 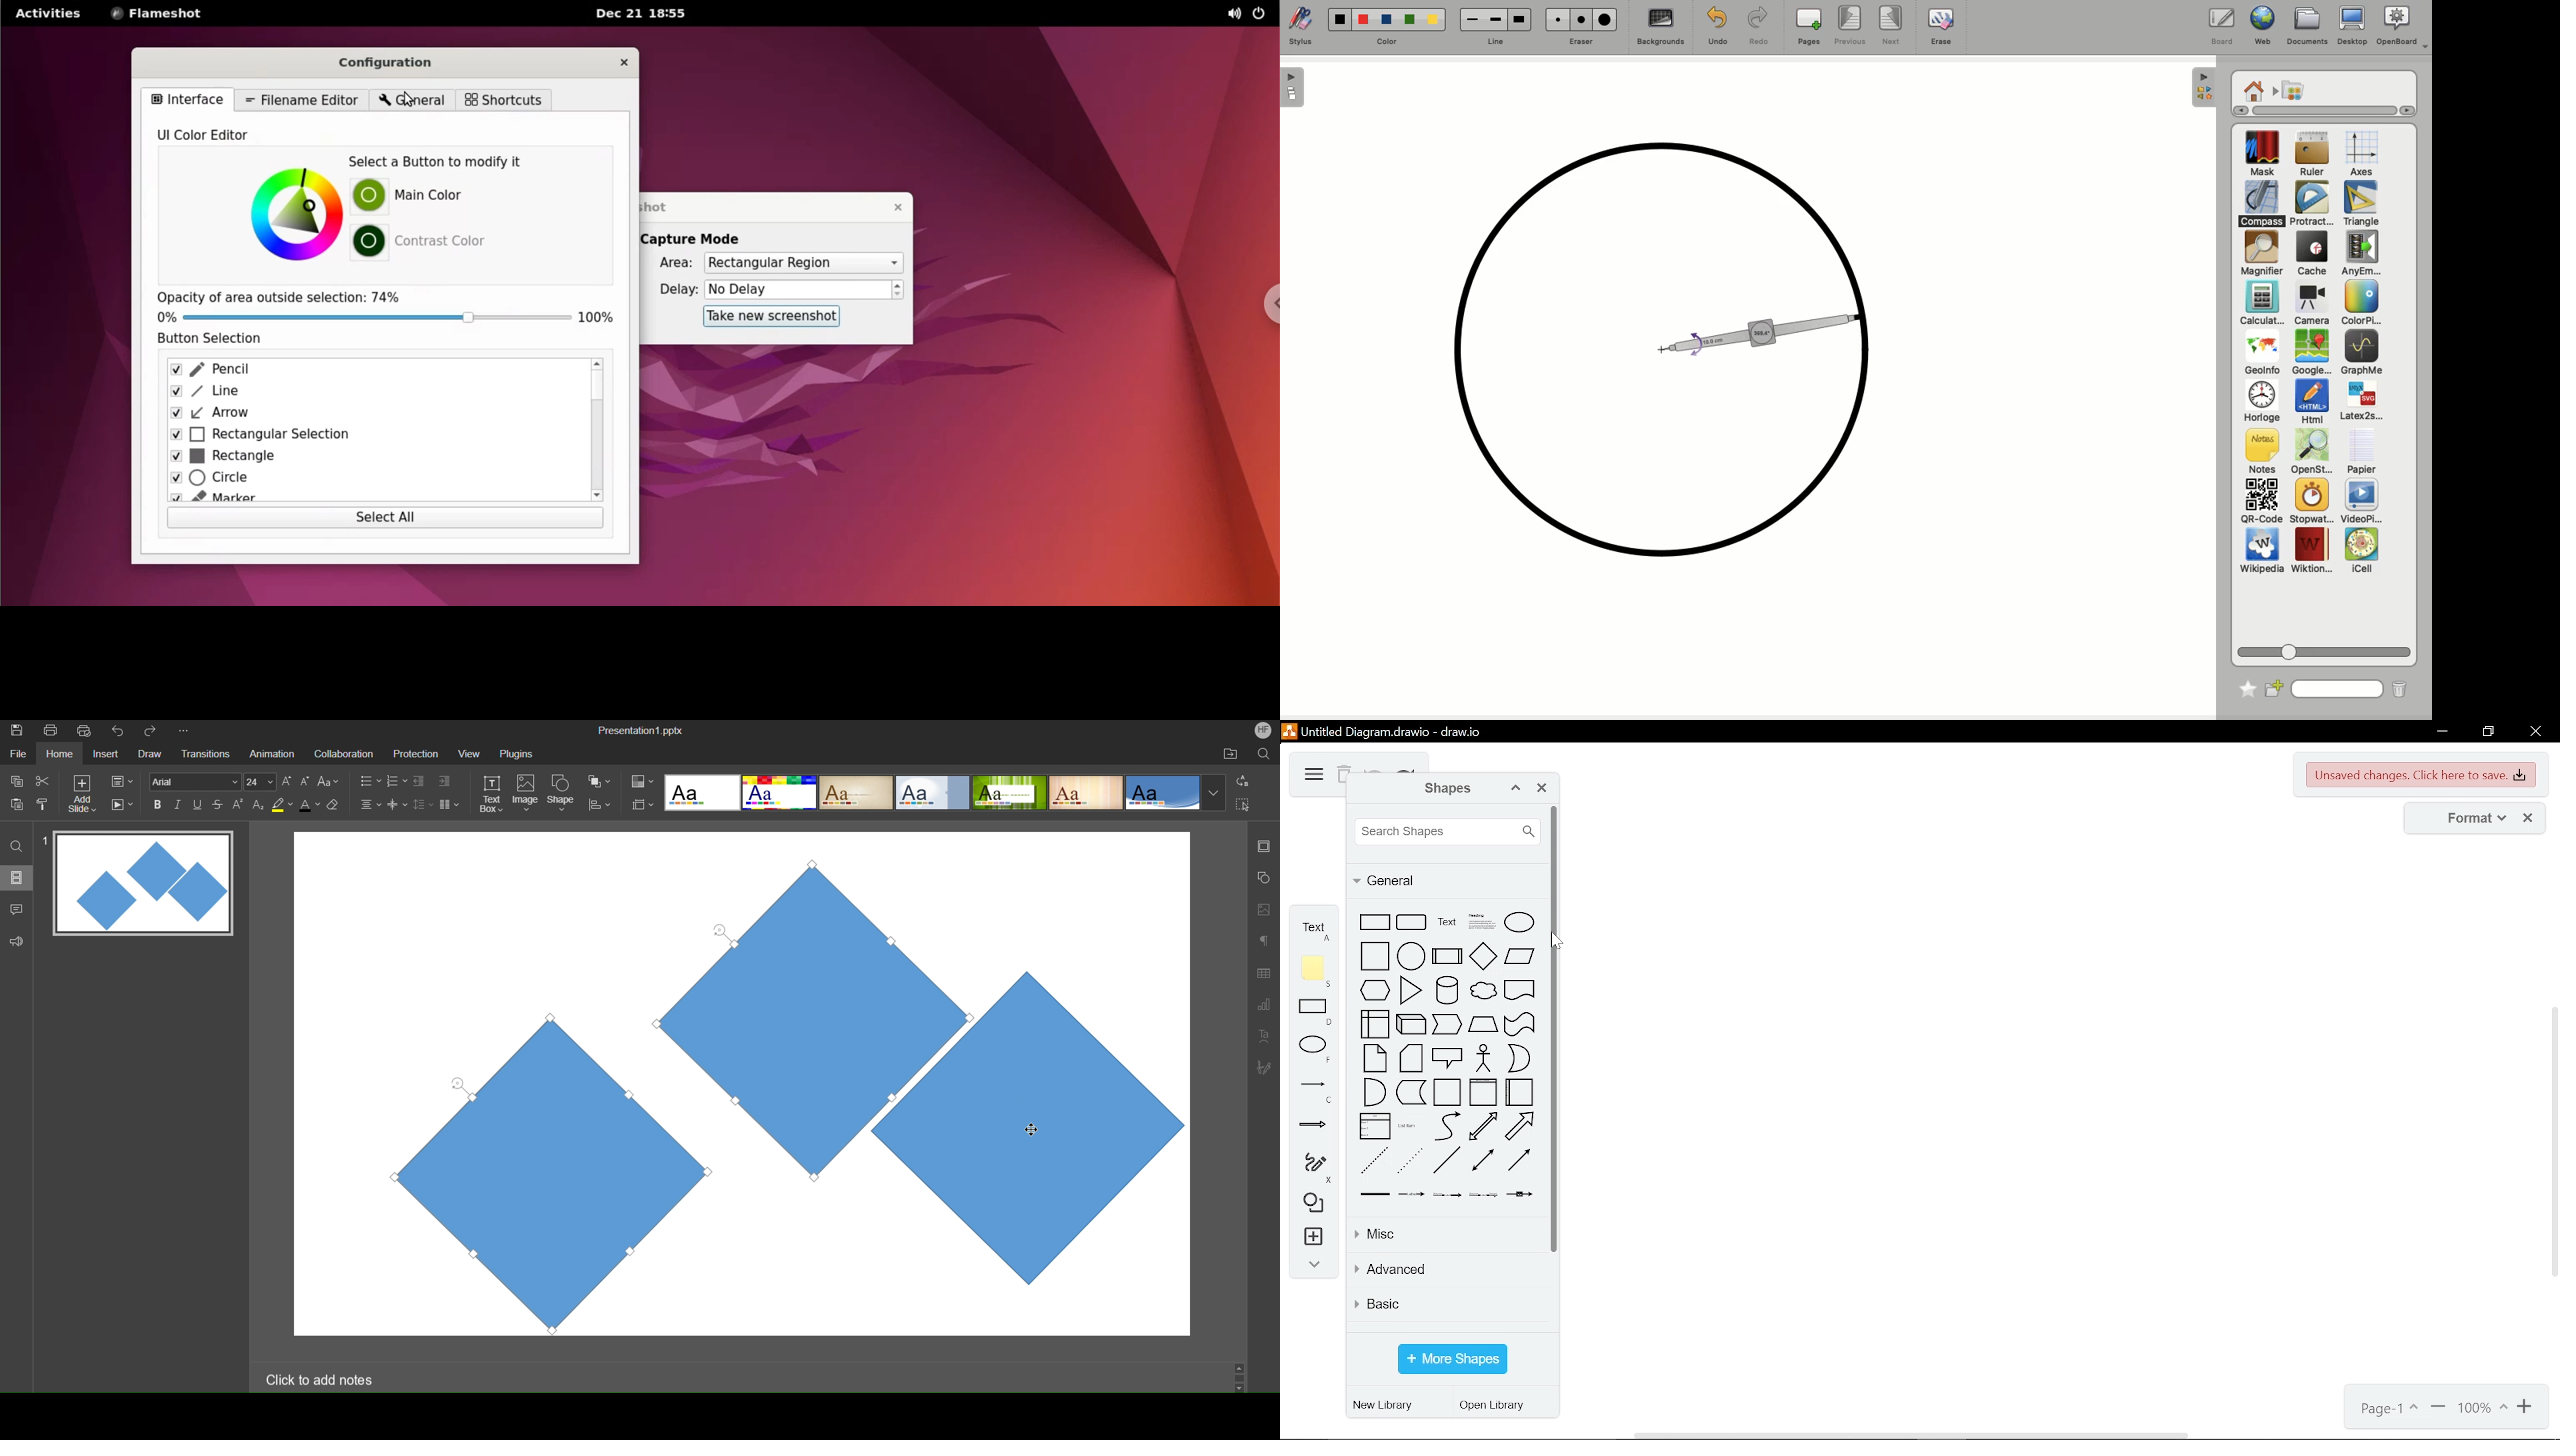 What do you see at coordinates (2221, 26) in the screenshot?
I see `Board` at bounding box center [2221, 26].